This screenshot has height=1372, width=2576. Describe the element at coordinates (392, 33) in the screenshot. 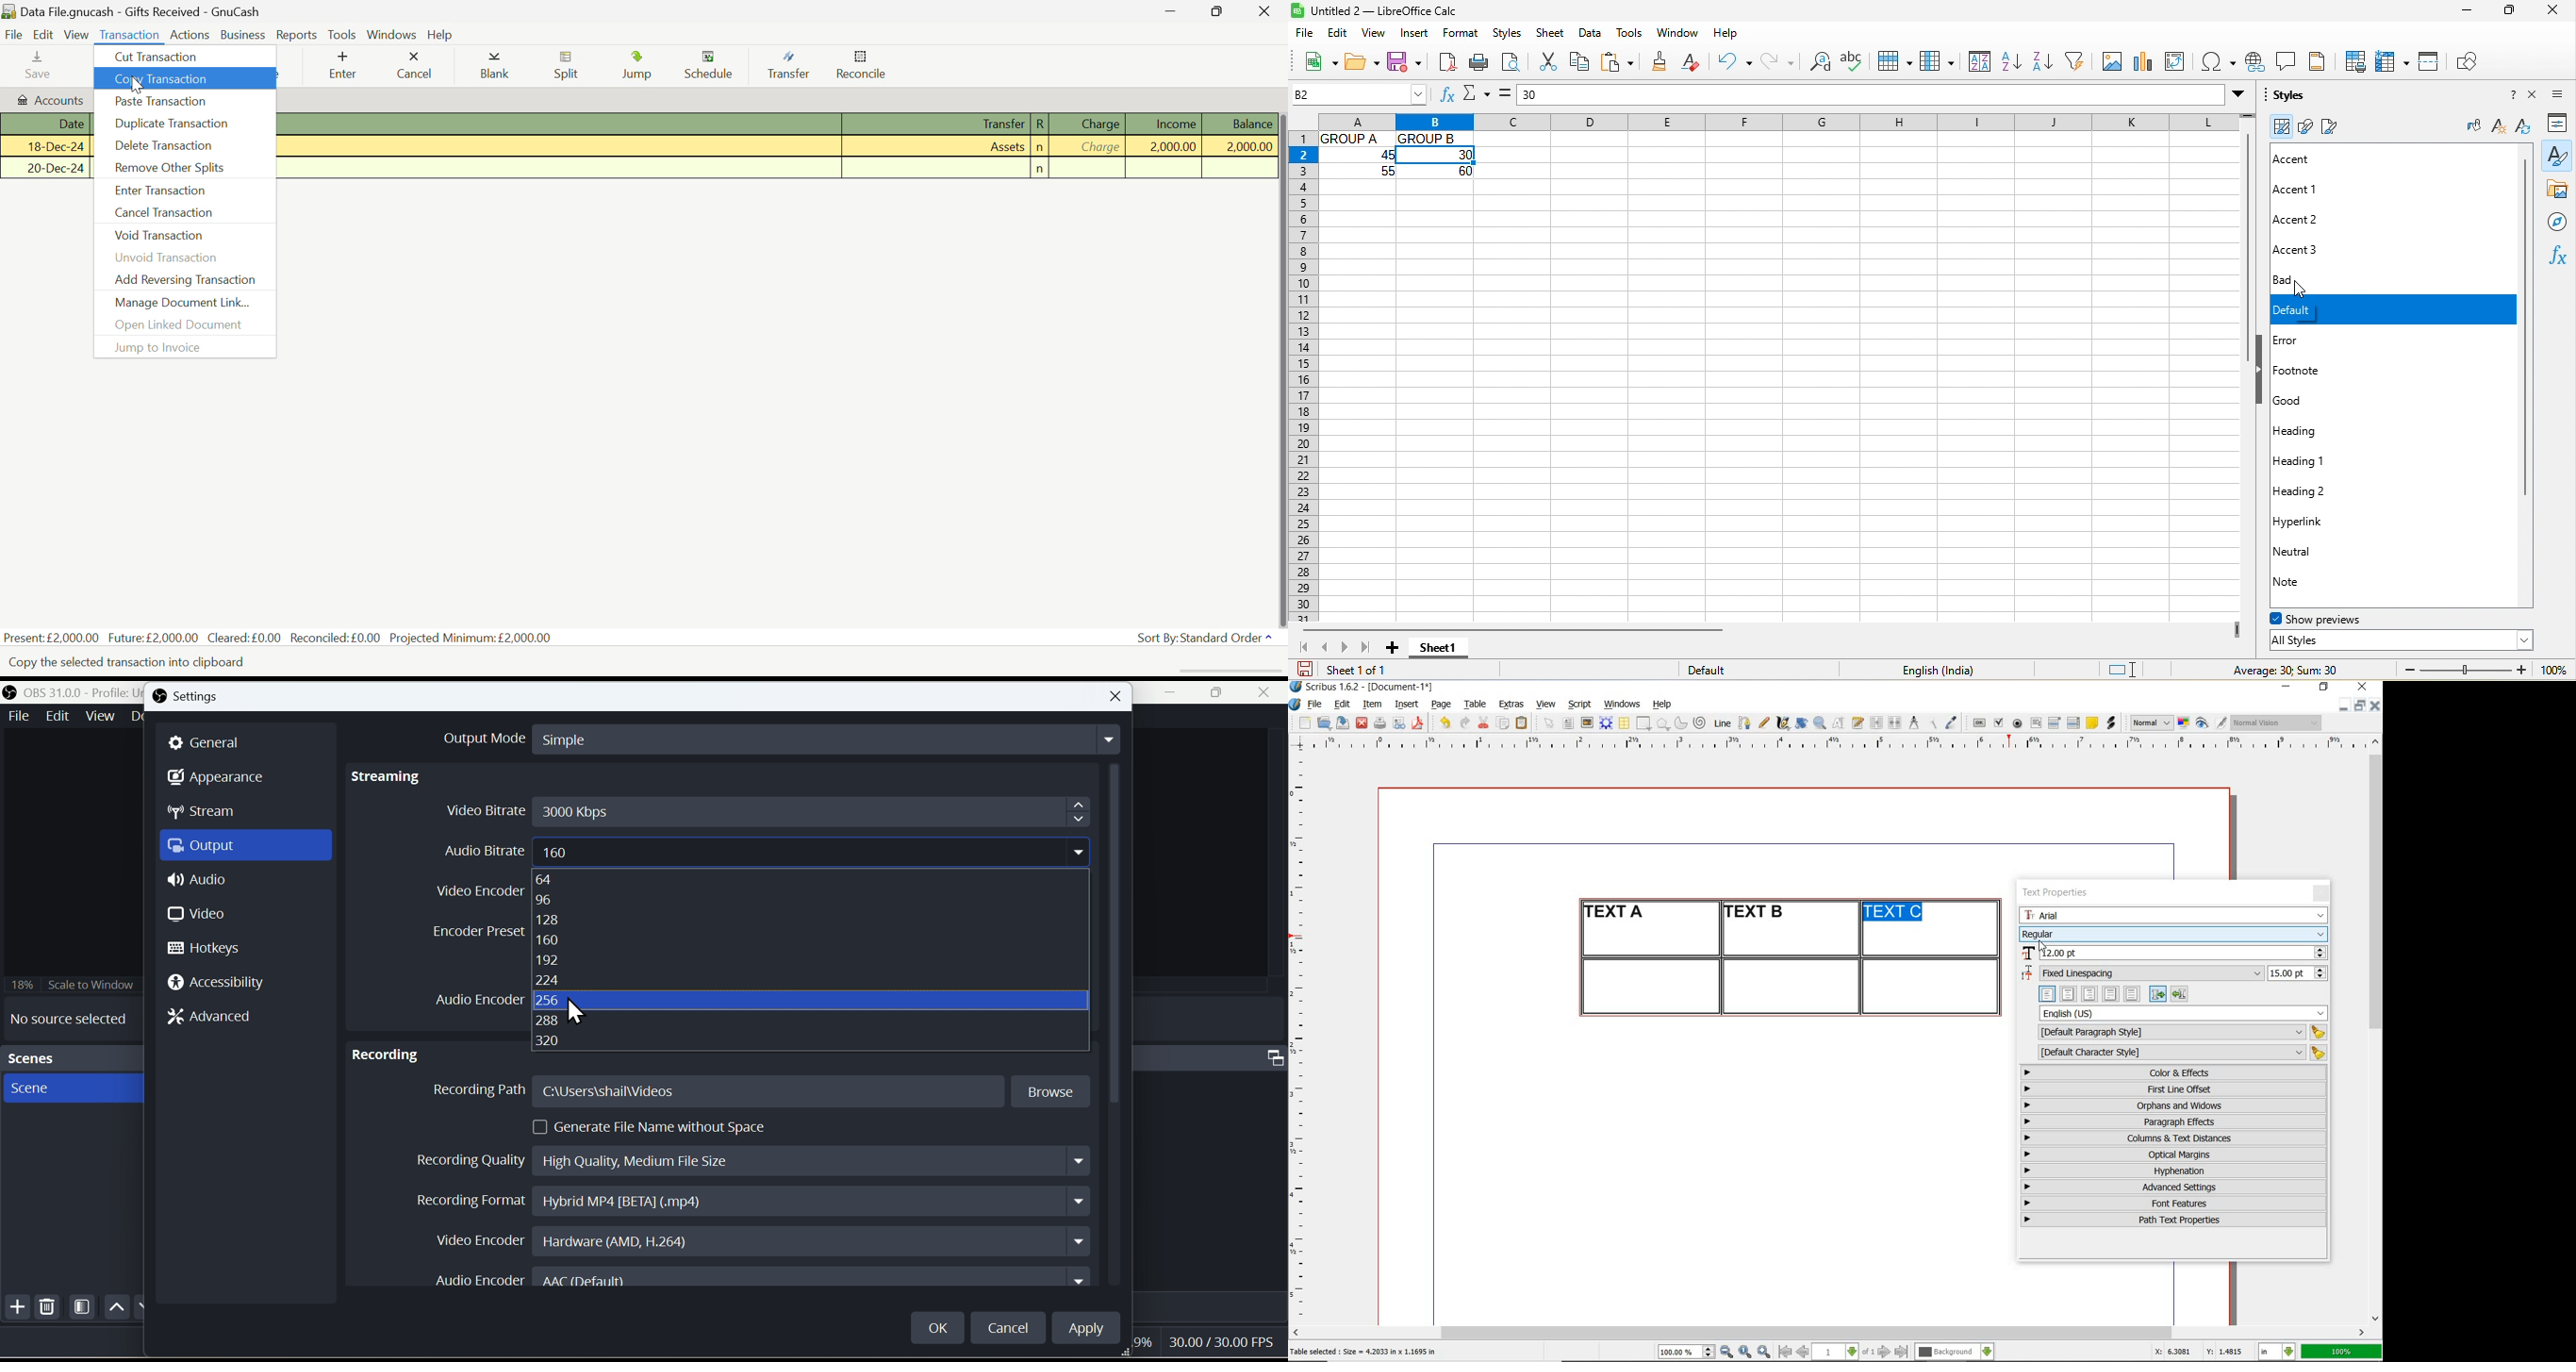

I see `Windows` at that location.